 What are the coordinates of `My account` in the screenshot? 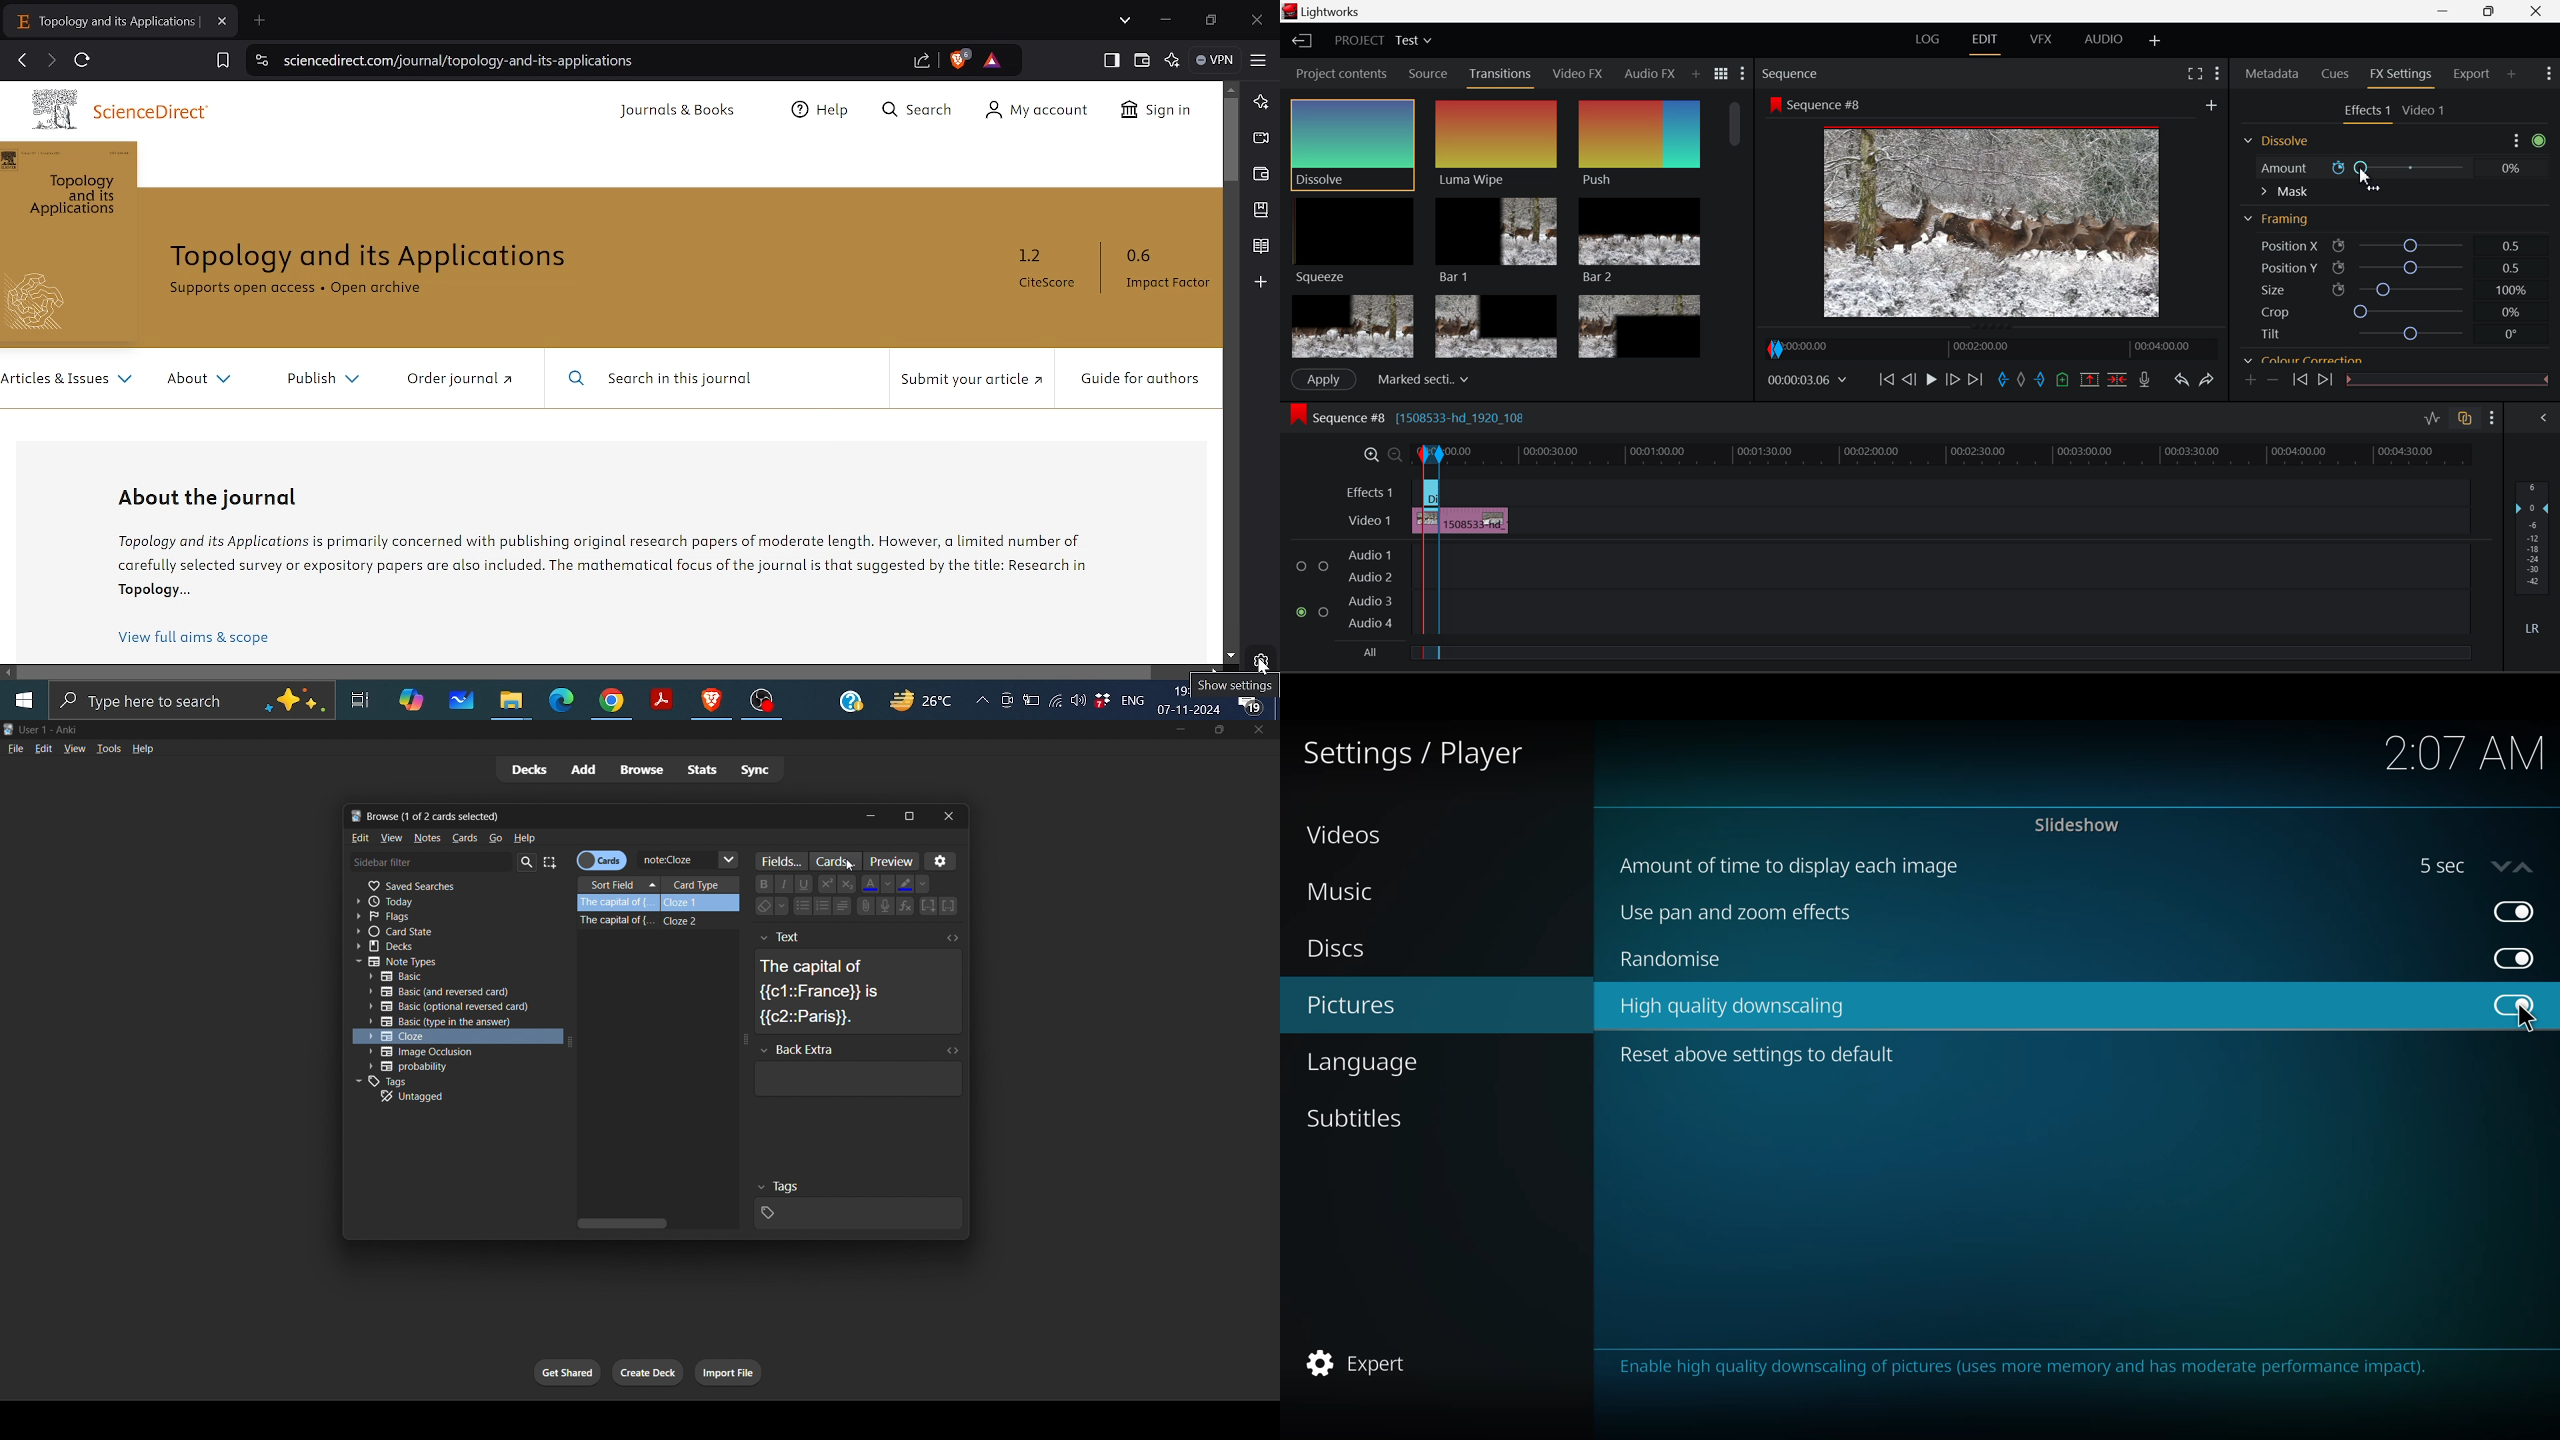 It's located at (1039, 109).